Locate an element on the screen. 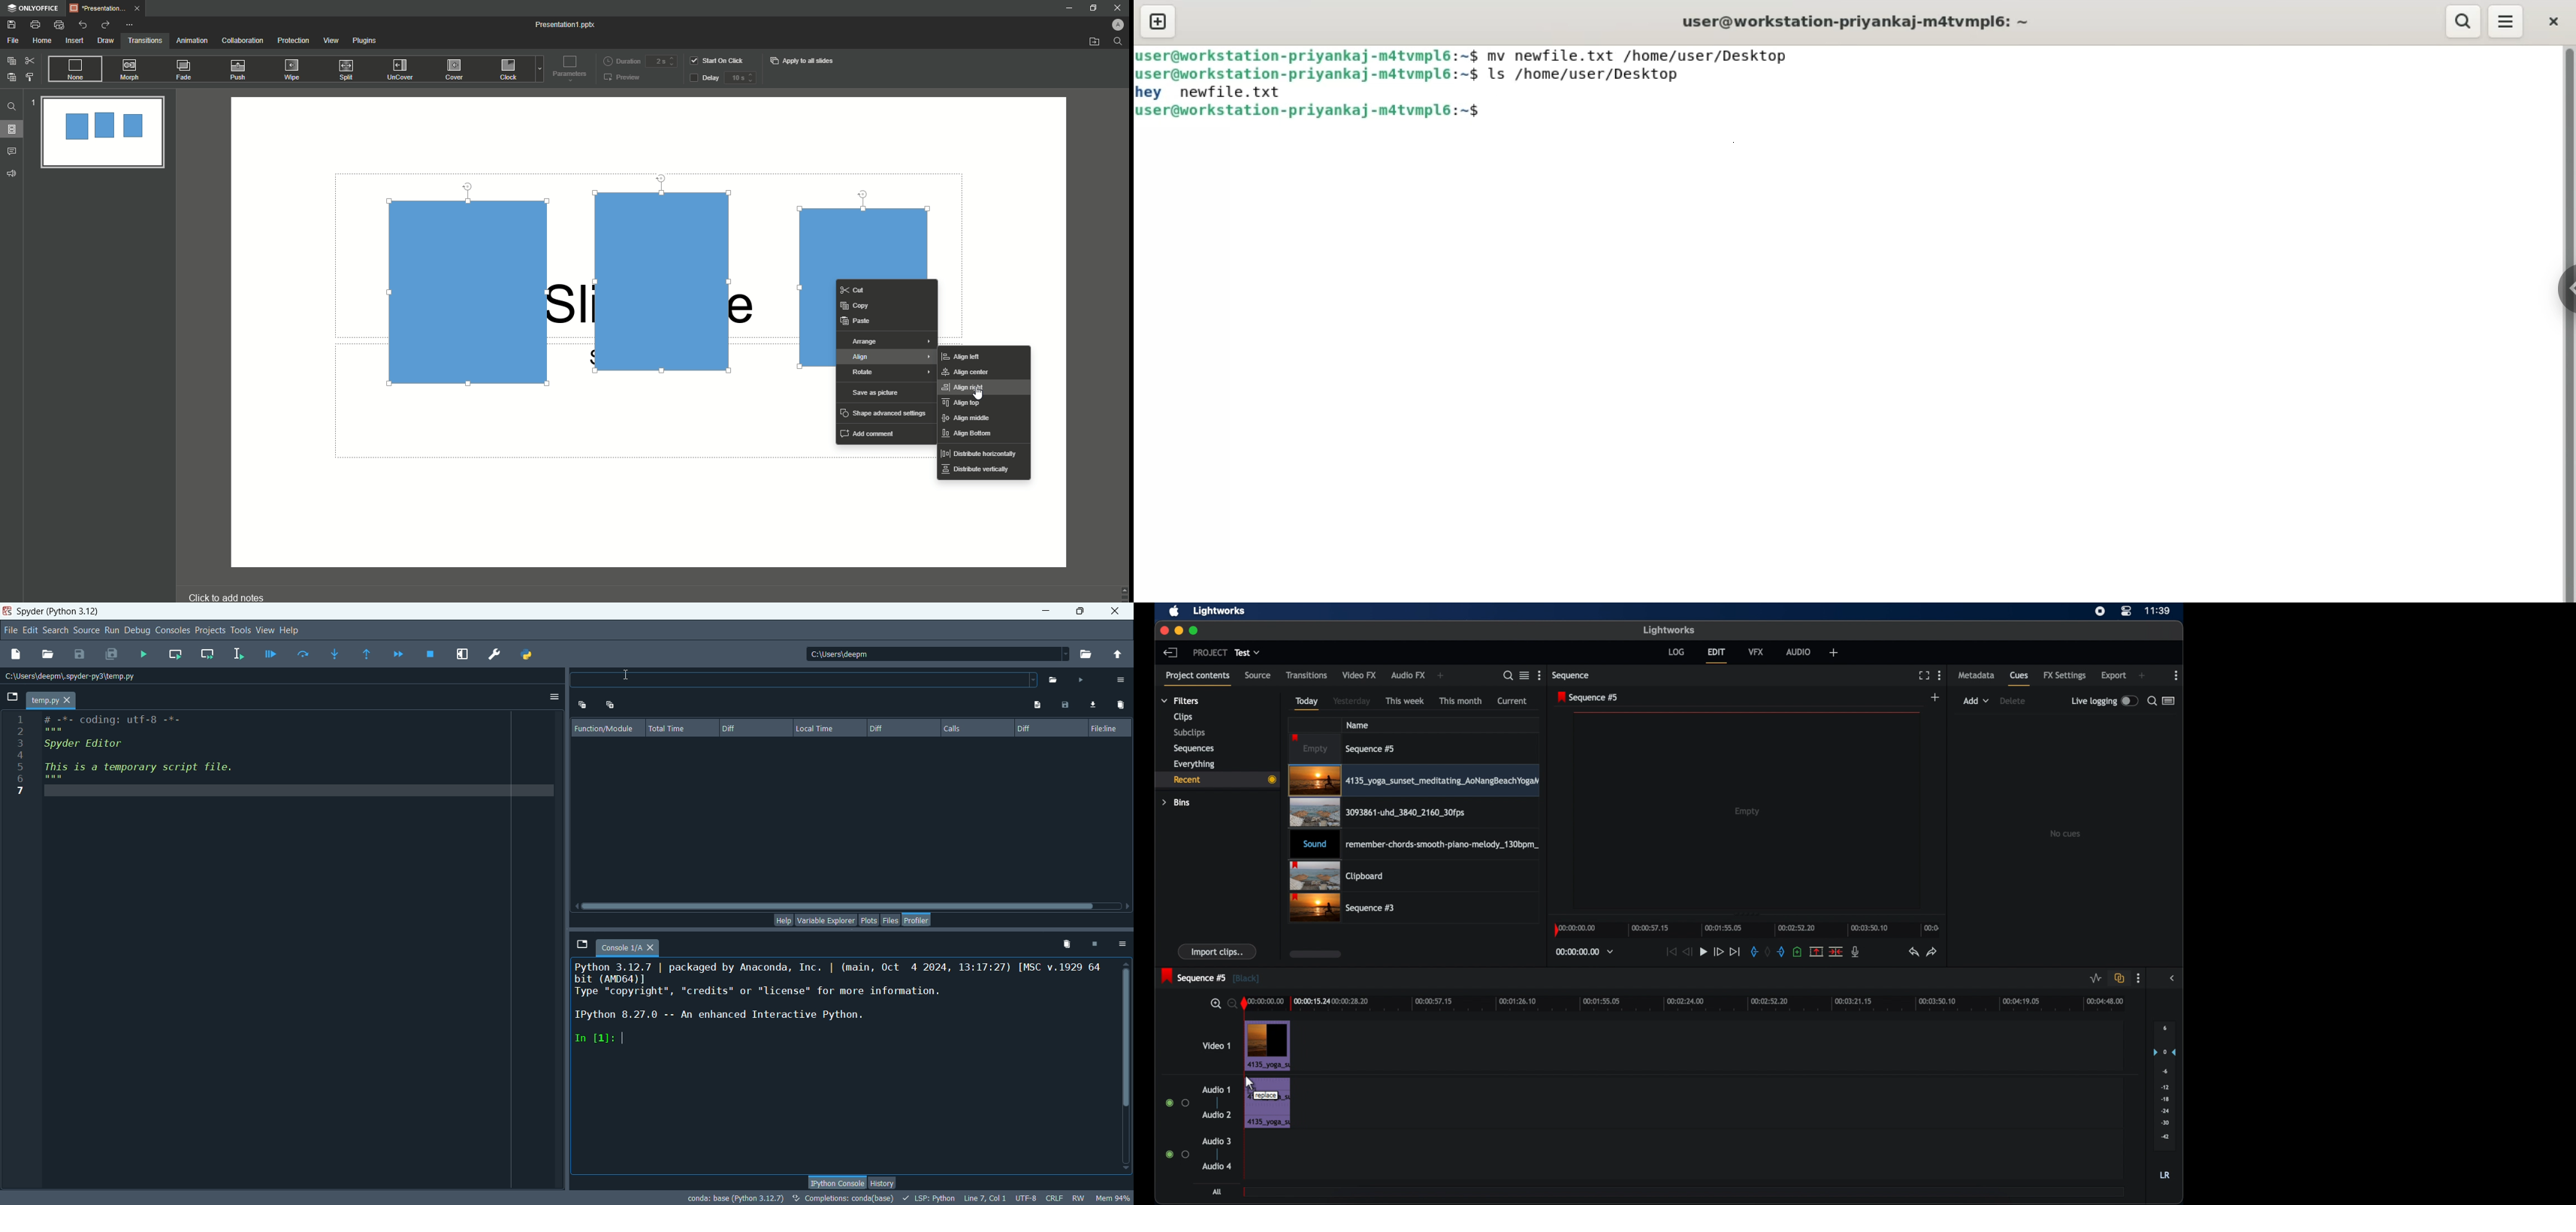 The image size is (2576, 1232). Align bottom is located at coordinates (970, 435).